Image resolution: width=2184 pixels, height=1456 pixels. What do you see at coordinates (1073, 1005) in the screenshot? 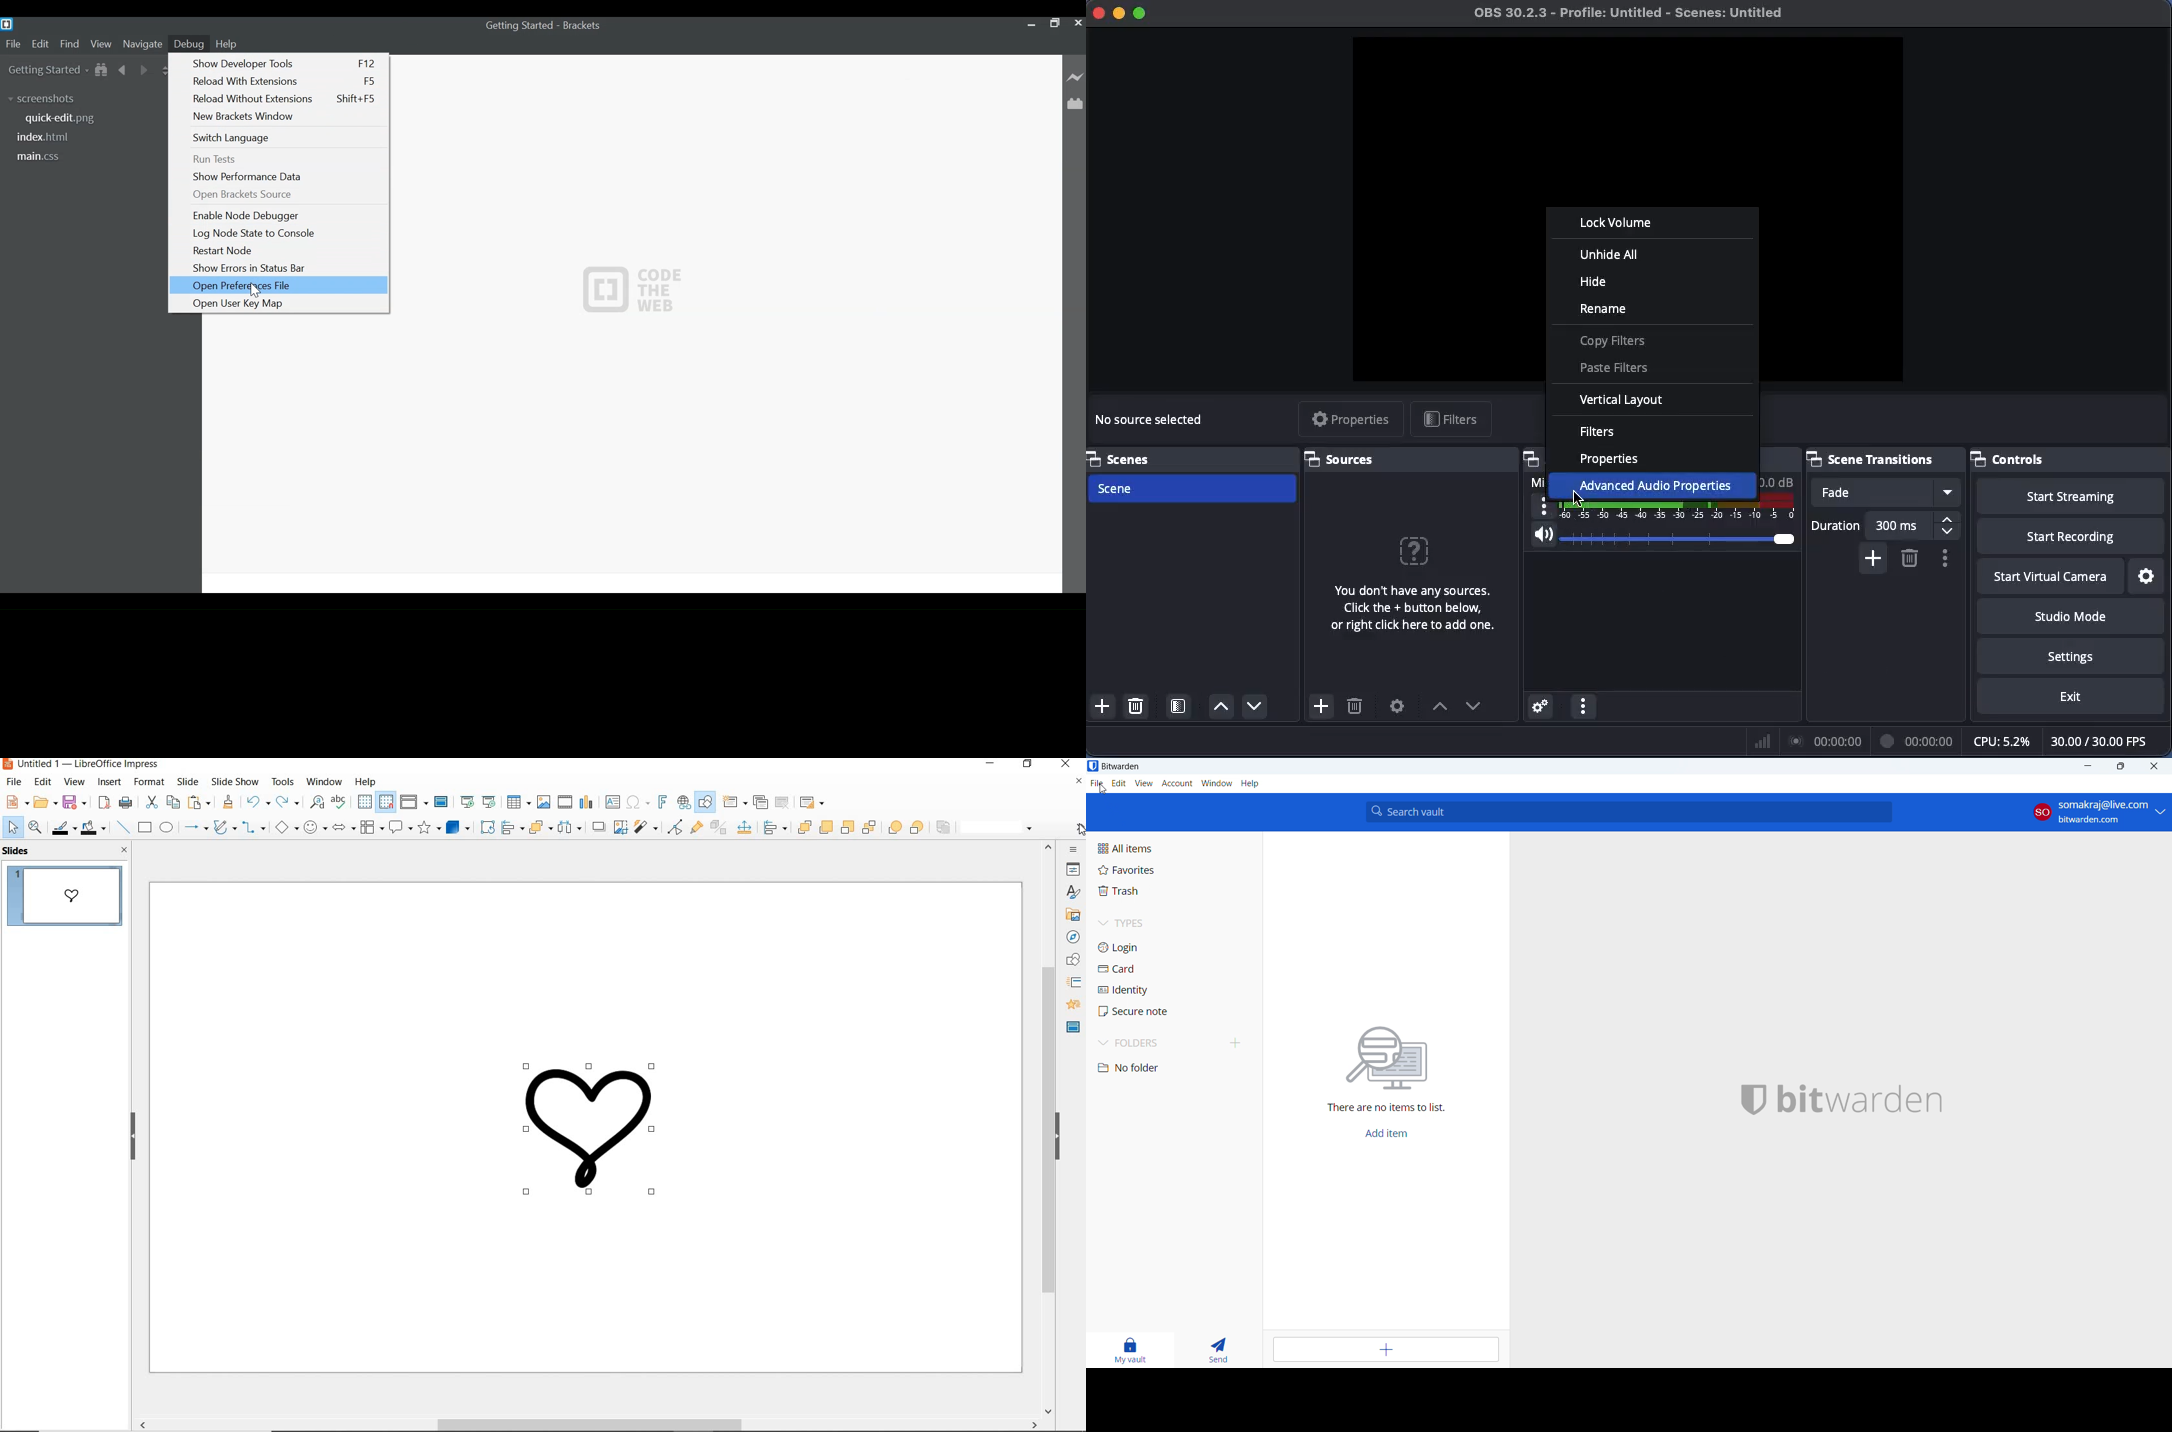
I see `ANIMATION` at bounding box center [1073, 1005].